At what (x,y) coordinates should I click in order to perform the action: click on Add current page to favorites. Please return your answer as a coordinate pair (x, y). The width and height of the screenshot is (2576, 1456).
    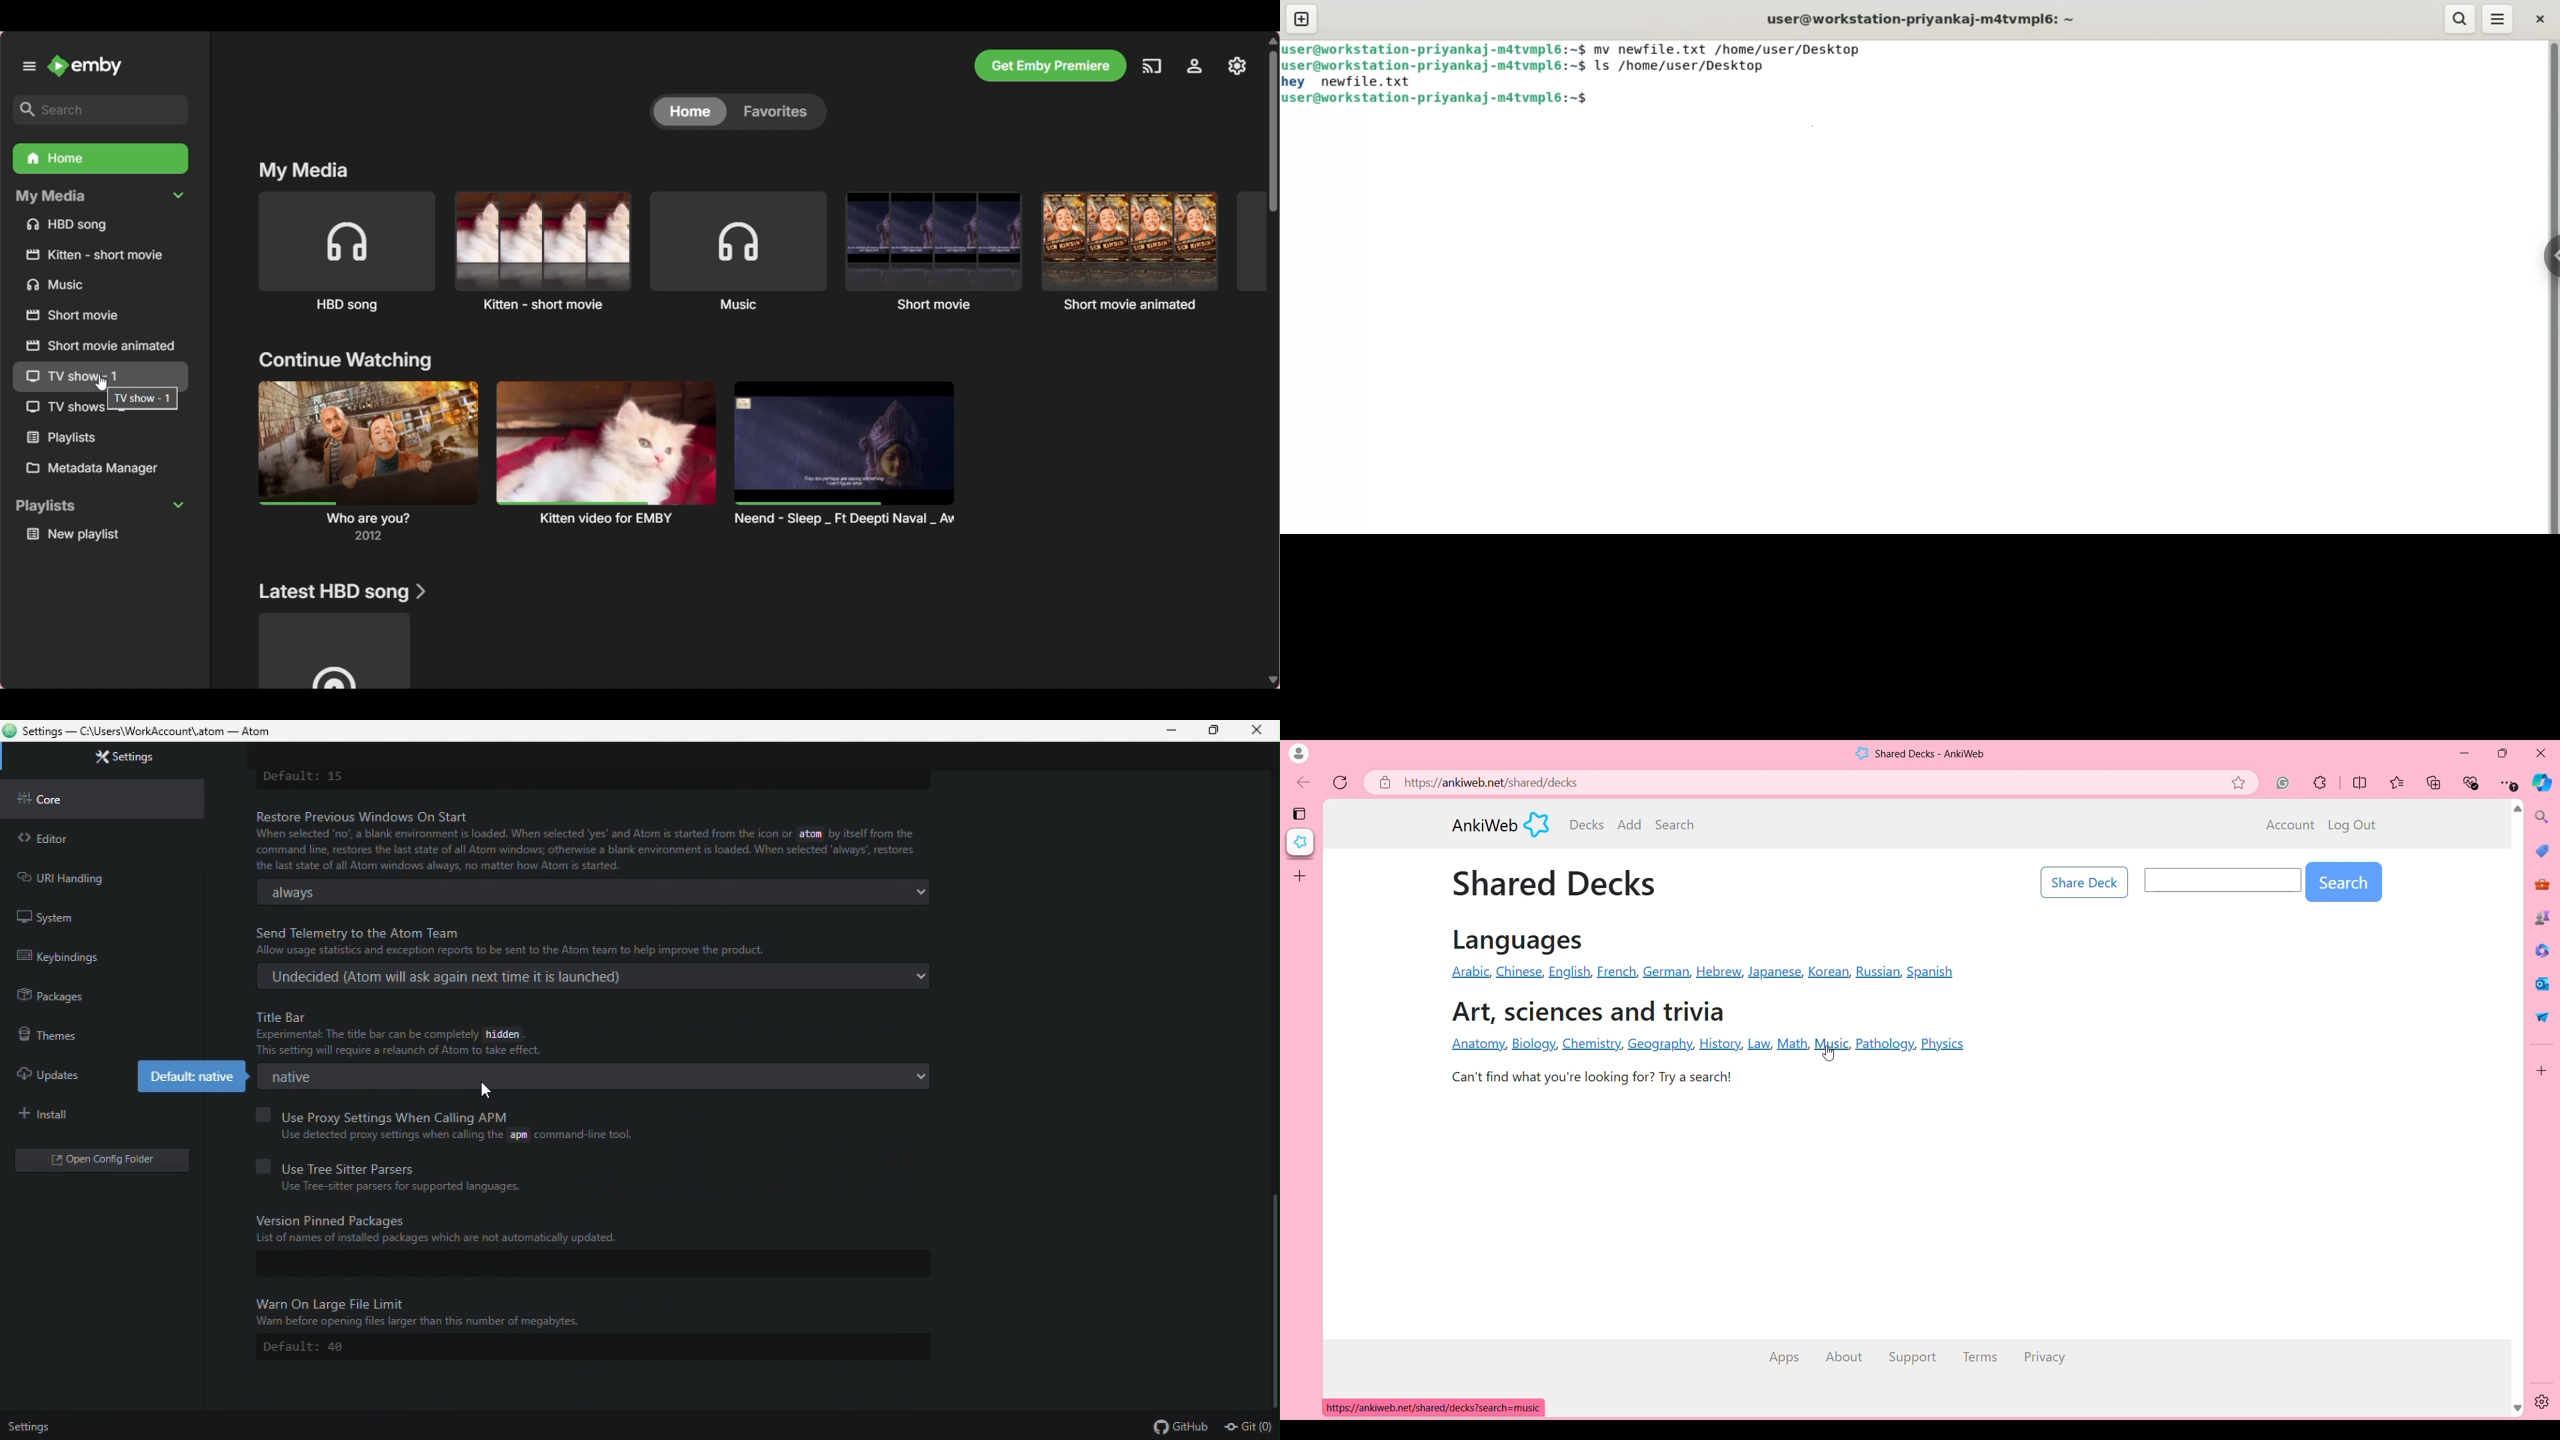
    Looking at the image, I should click on (2243, 783).